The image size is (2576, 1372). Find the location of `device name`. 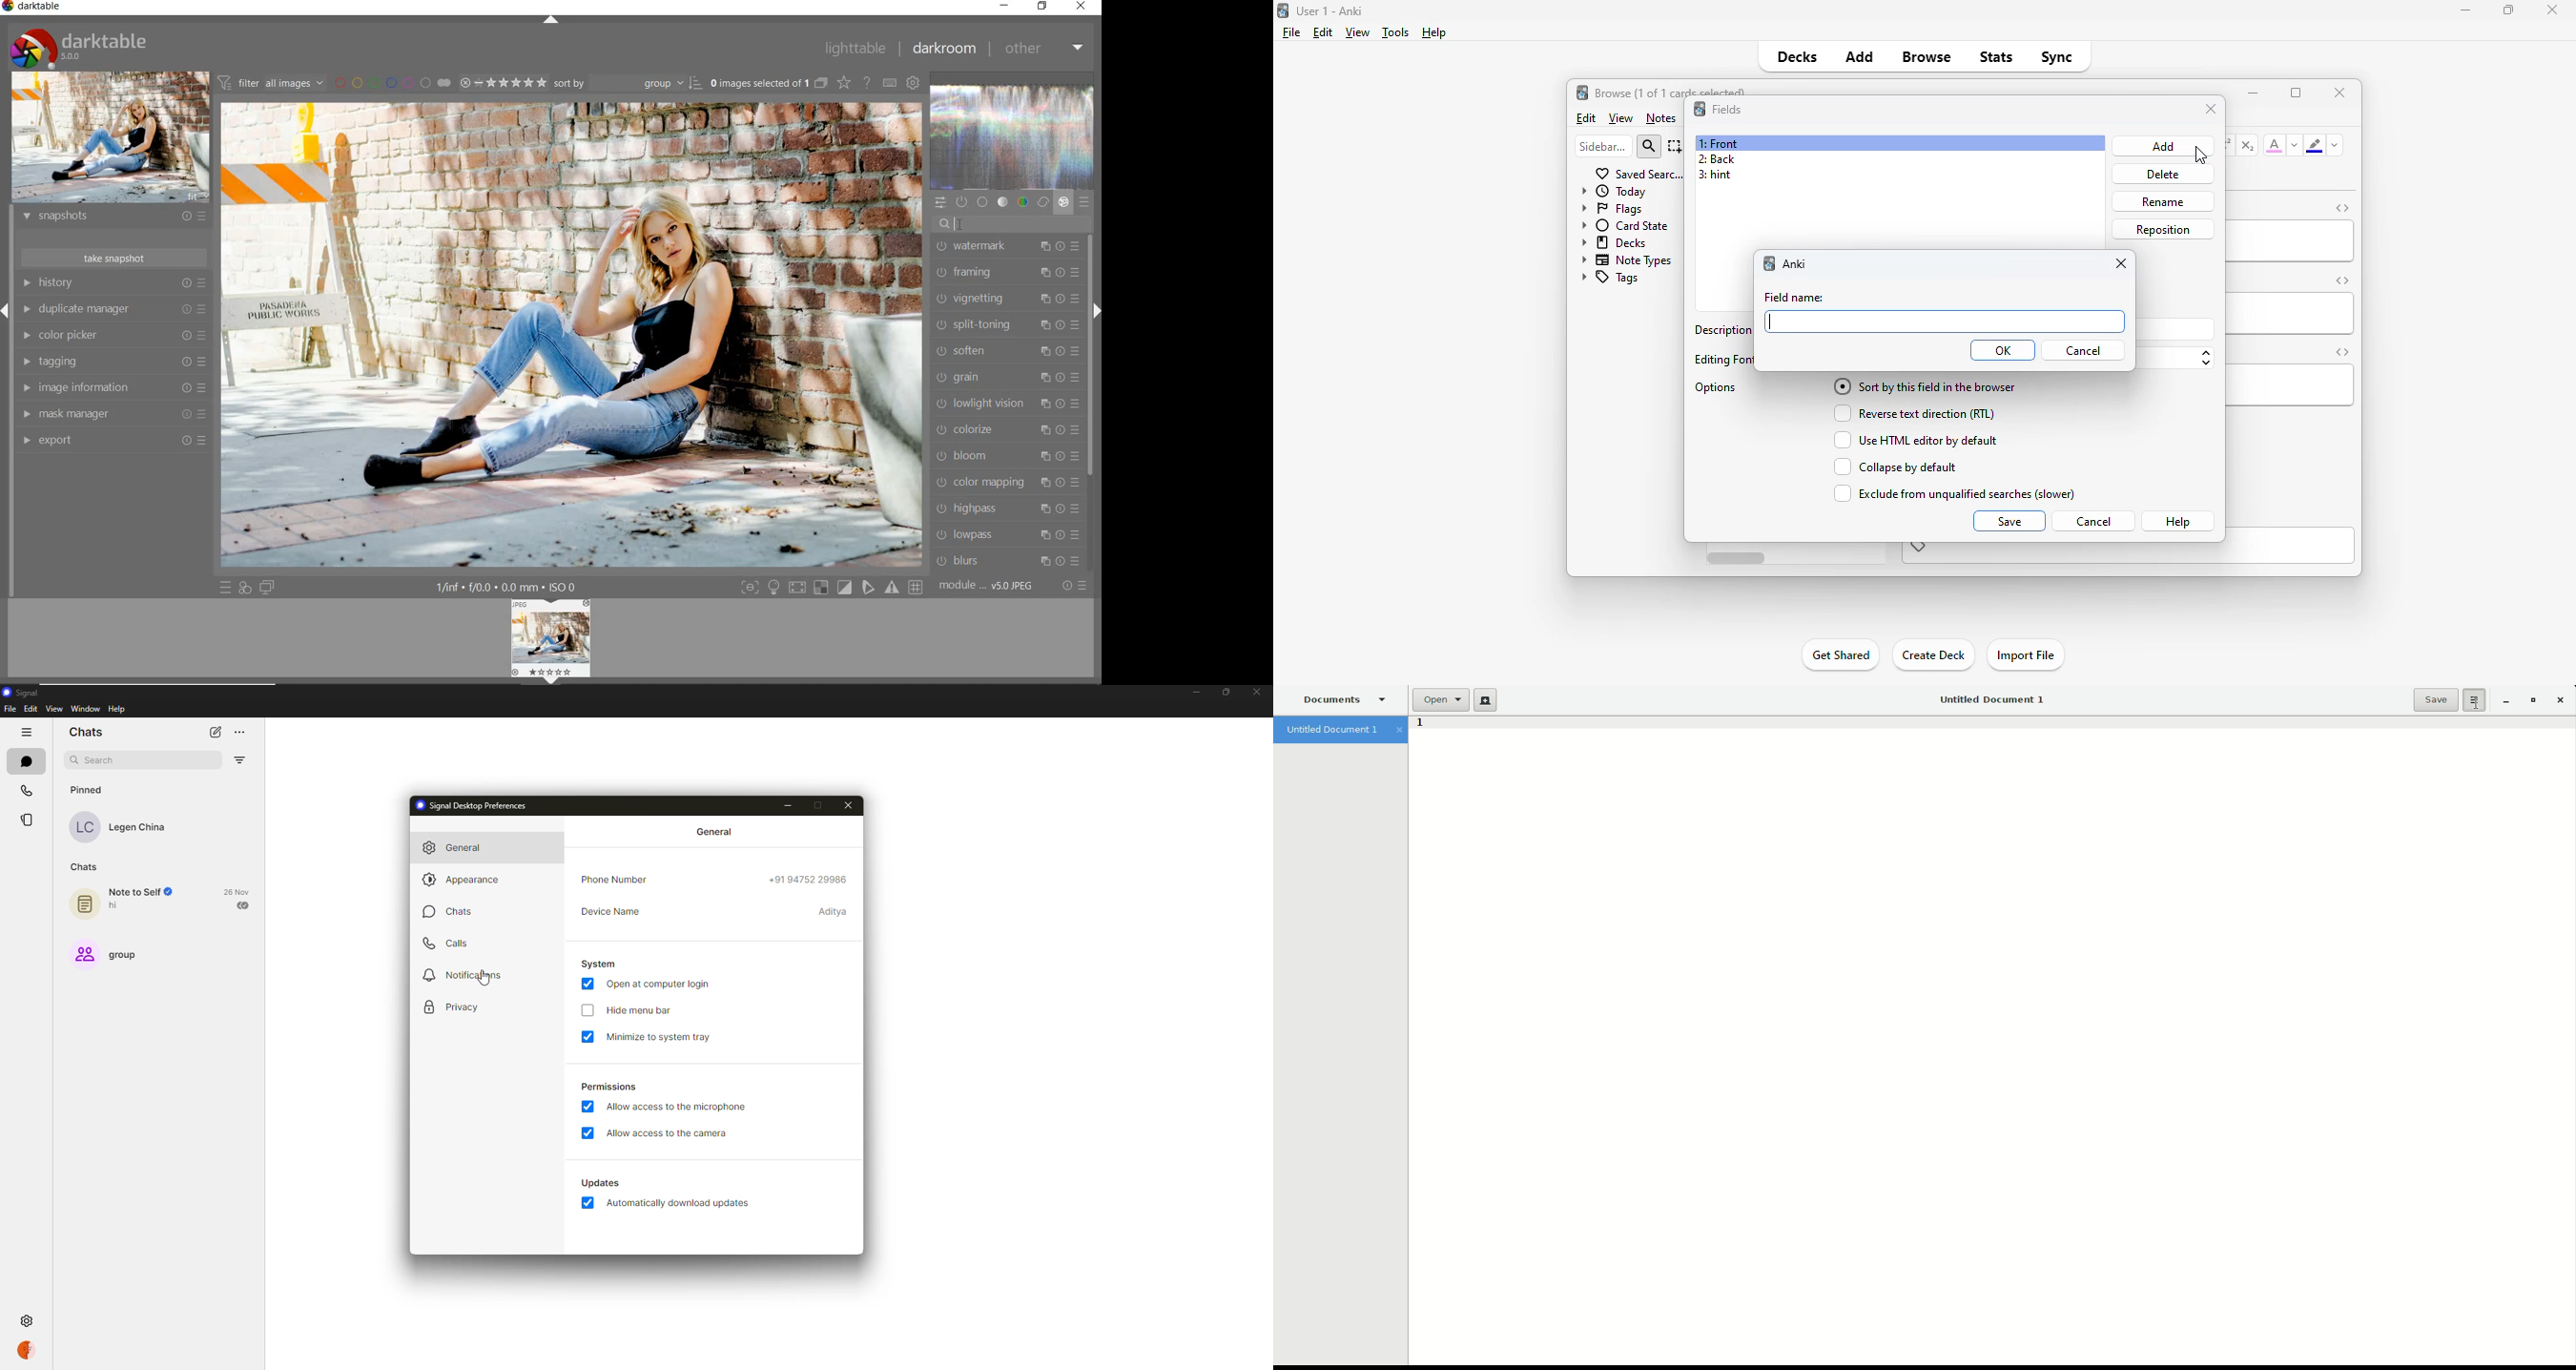

device name is located at coordinates (614, 911).